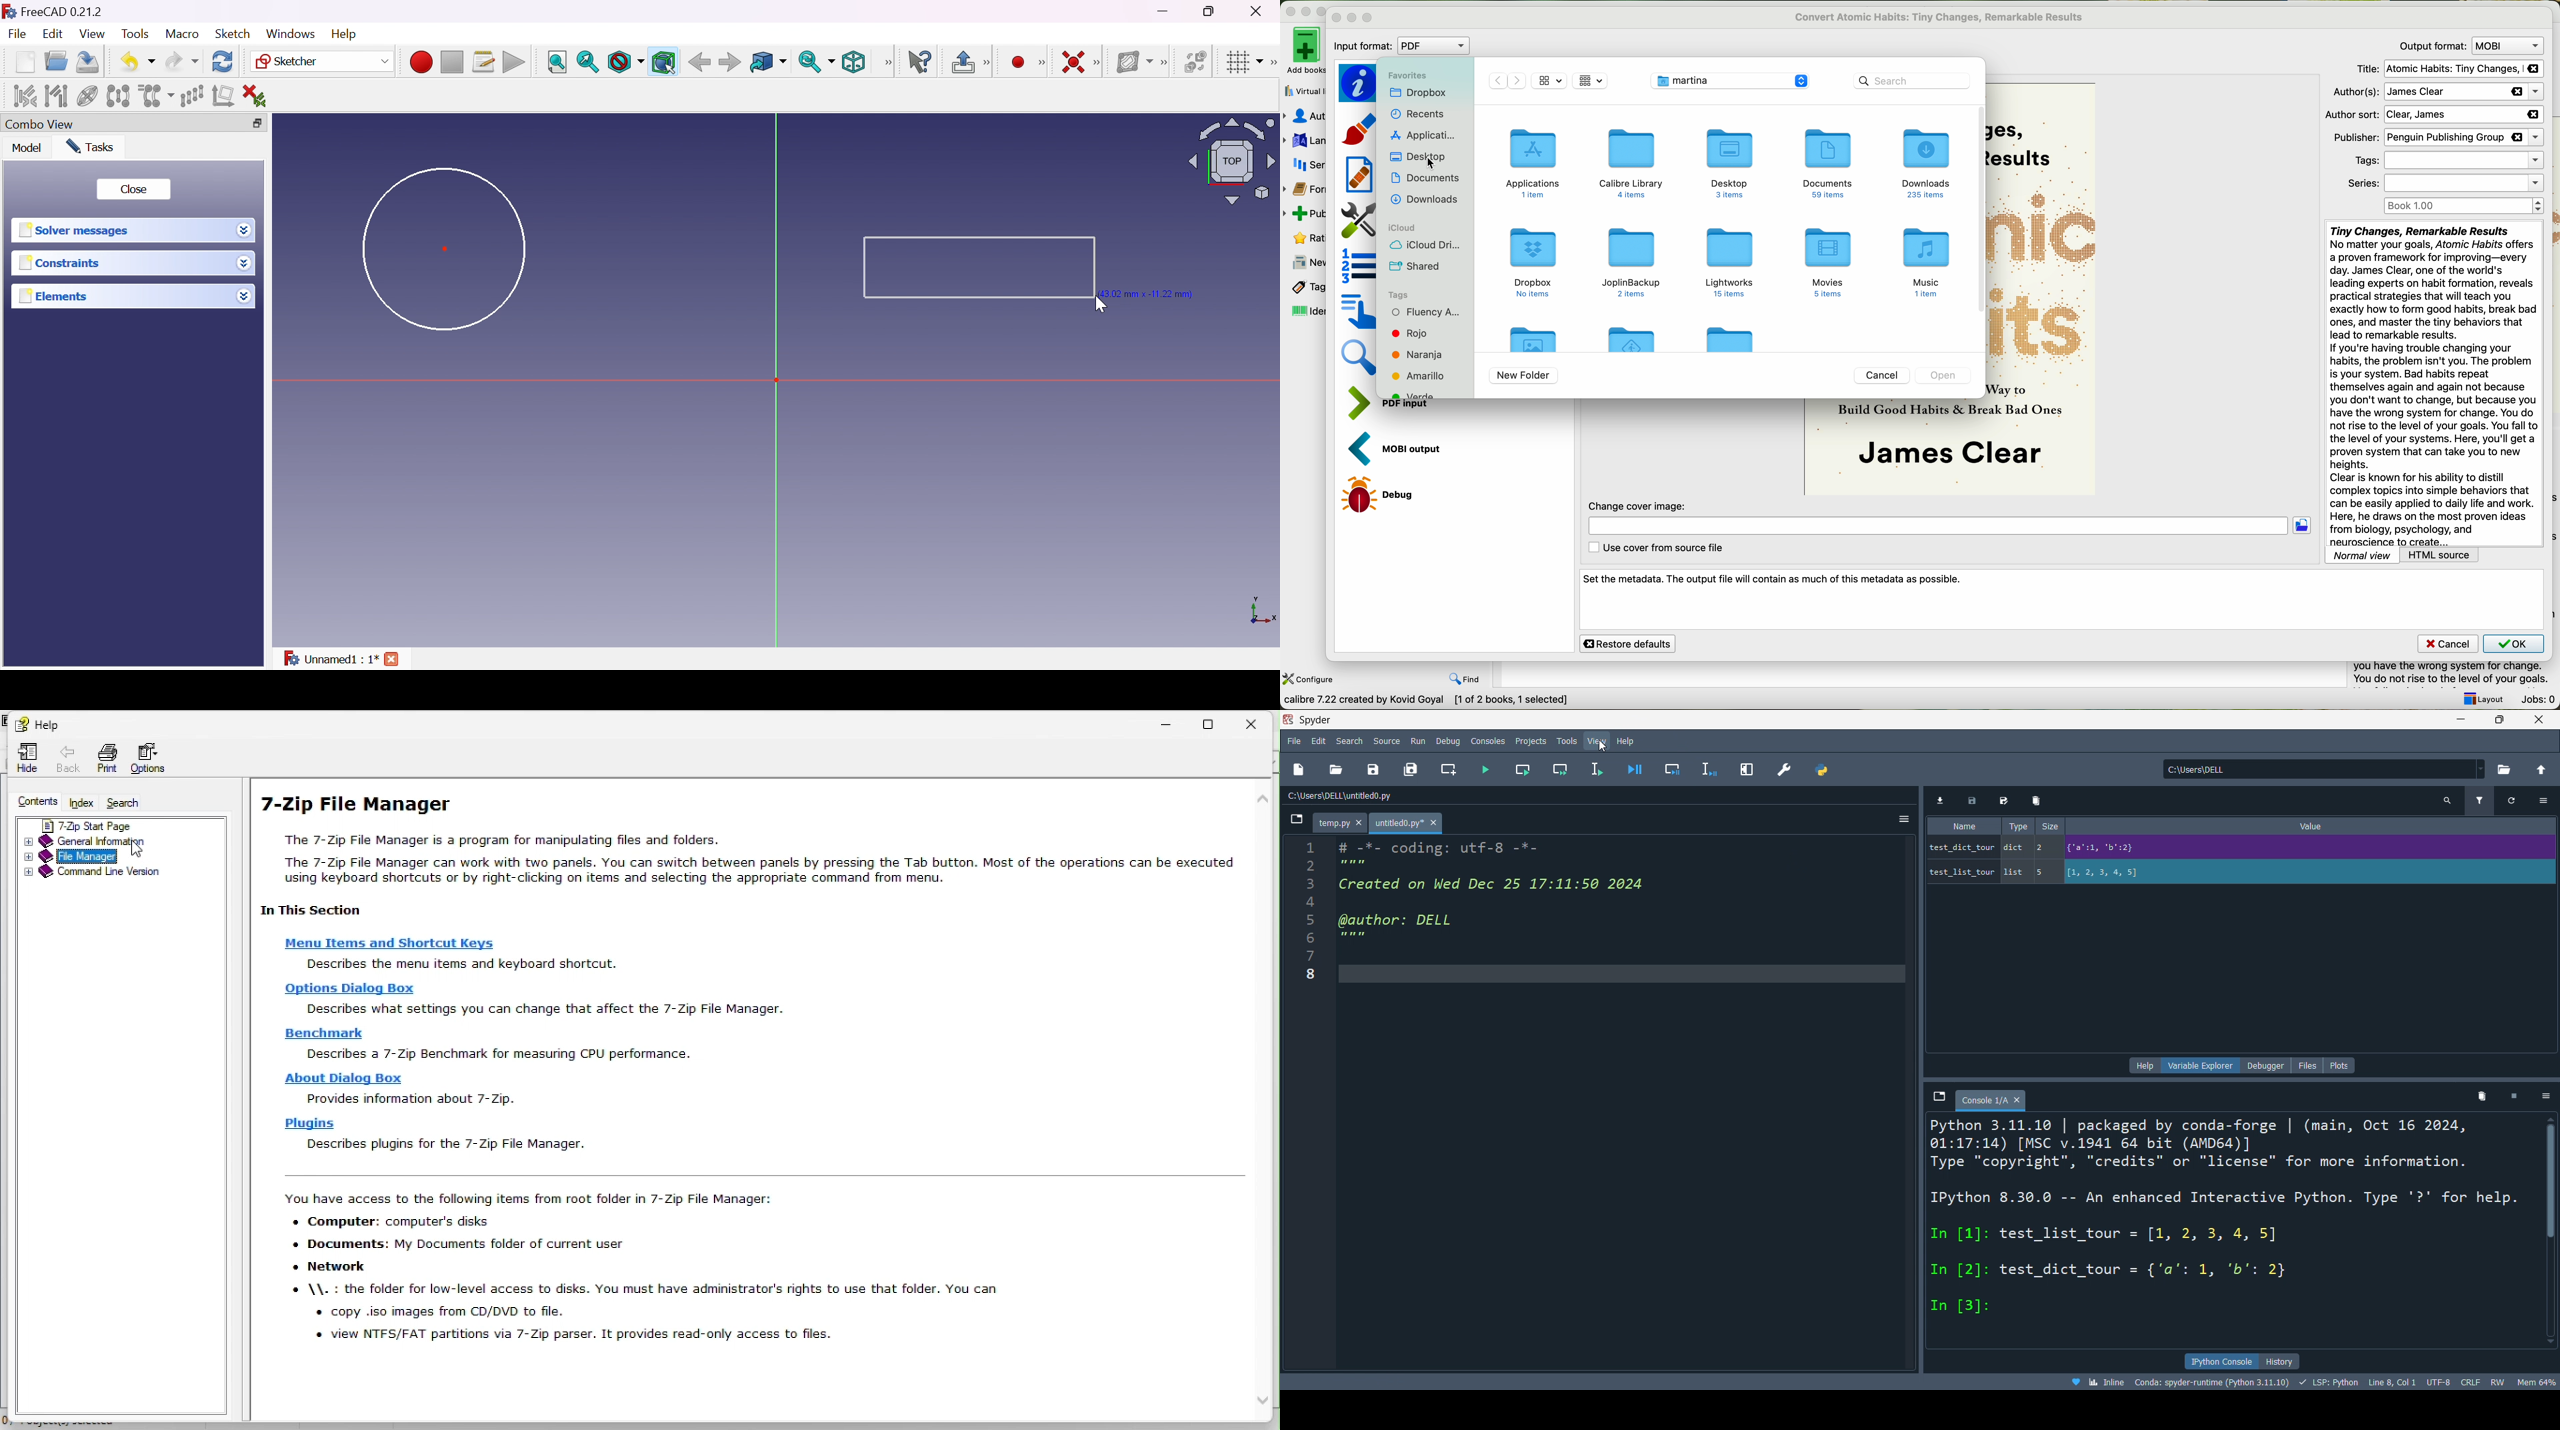  I want to click on temp.py, so click(1342, 824).